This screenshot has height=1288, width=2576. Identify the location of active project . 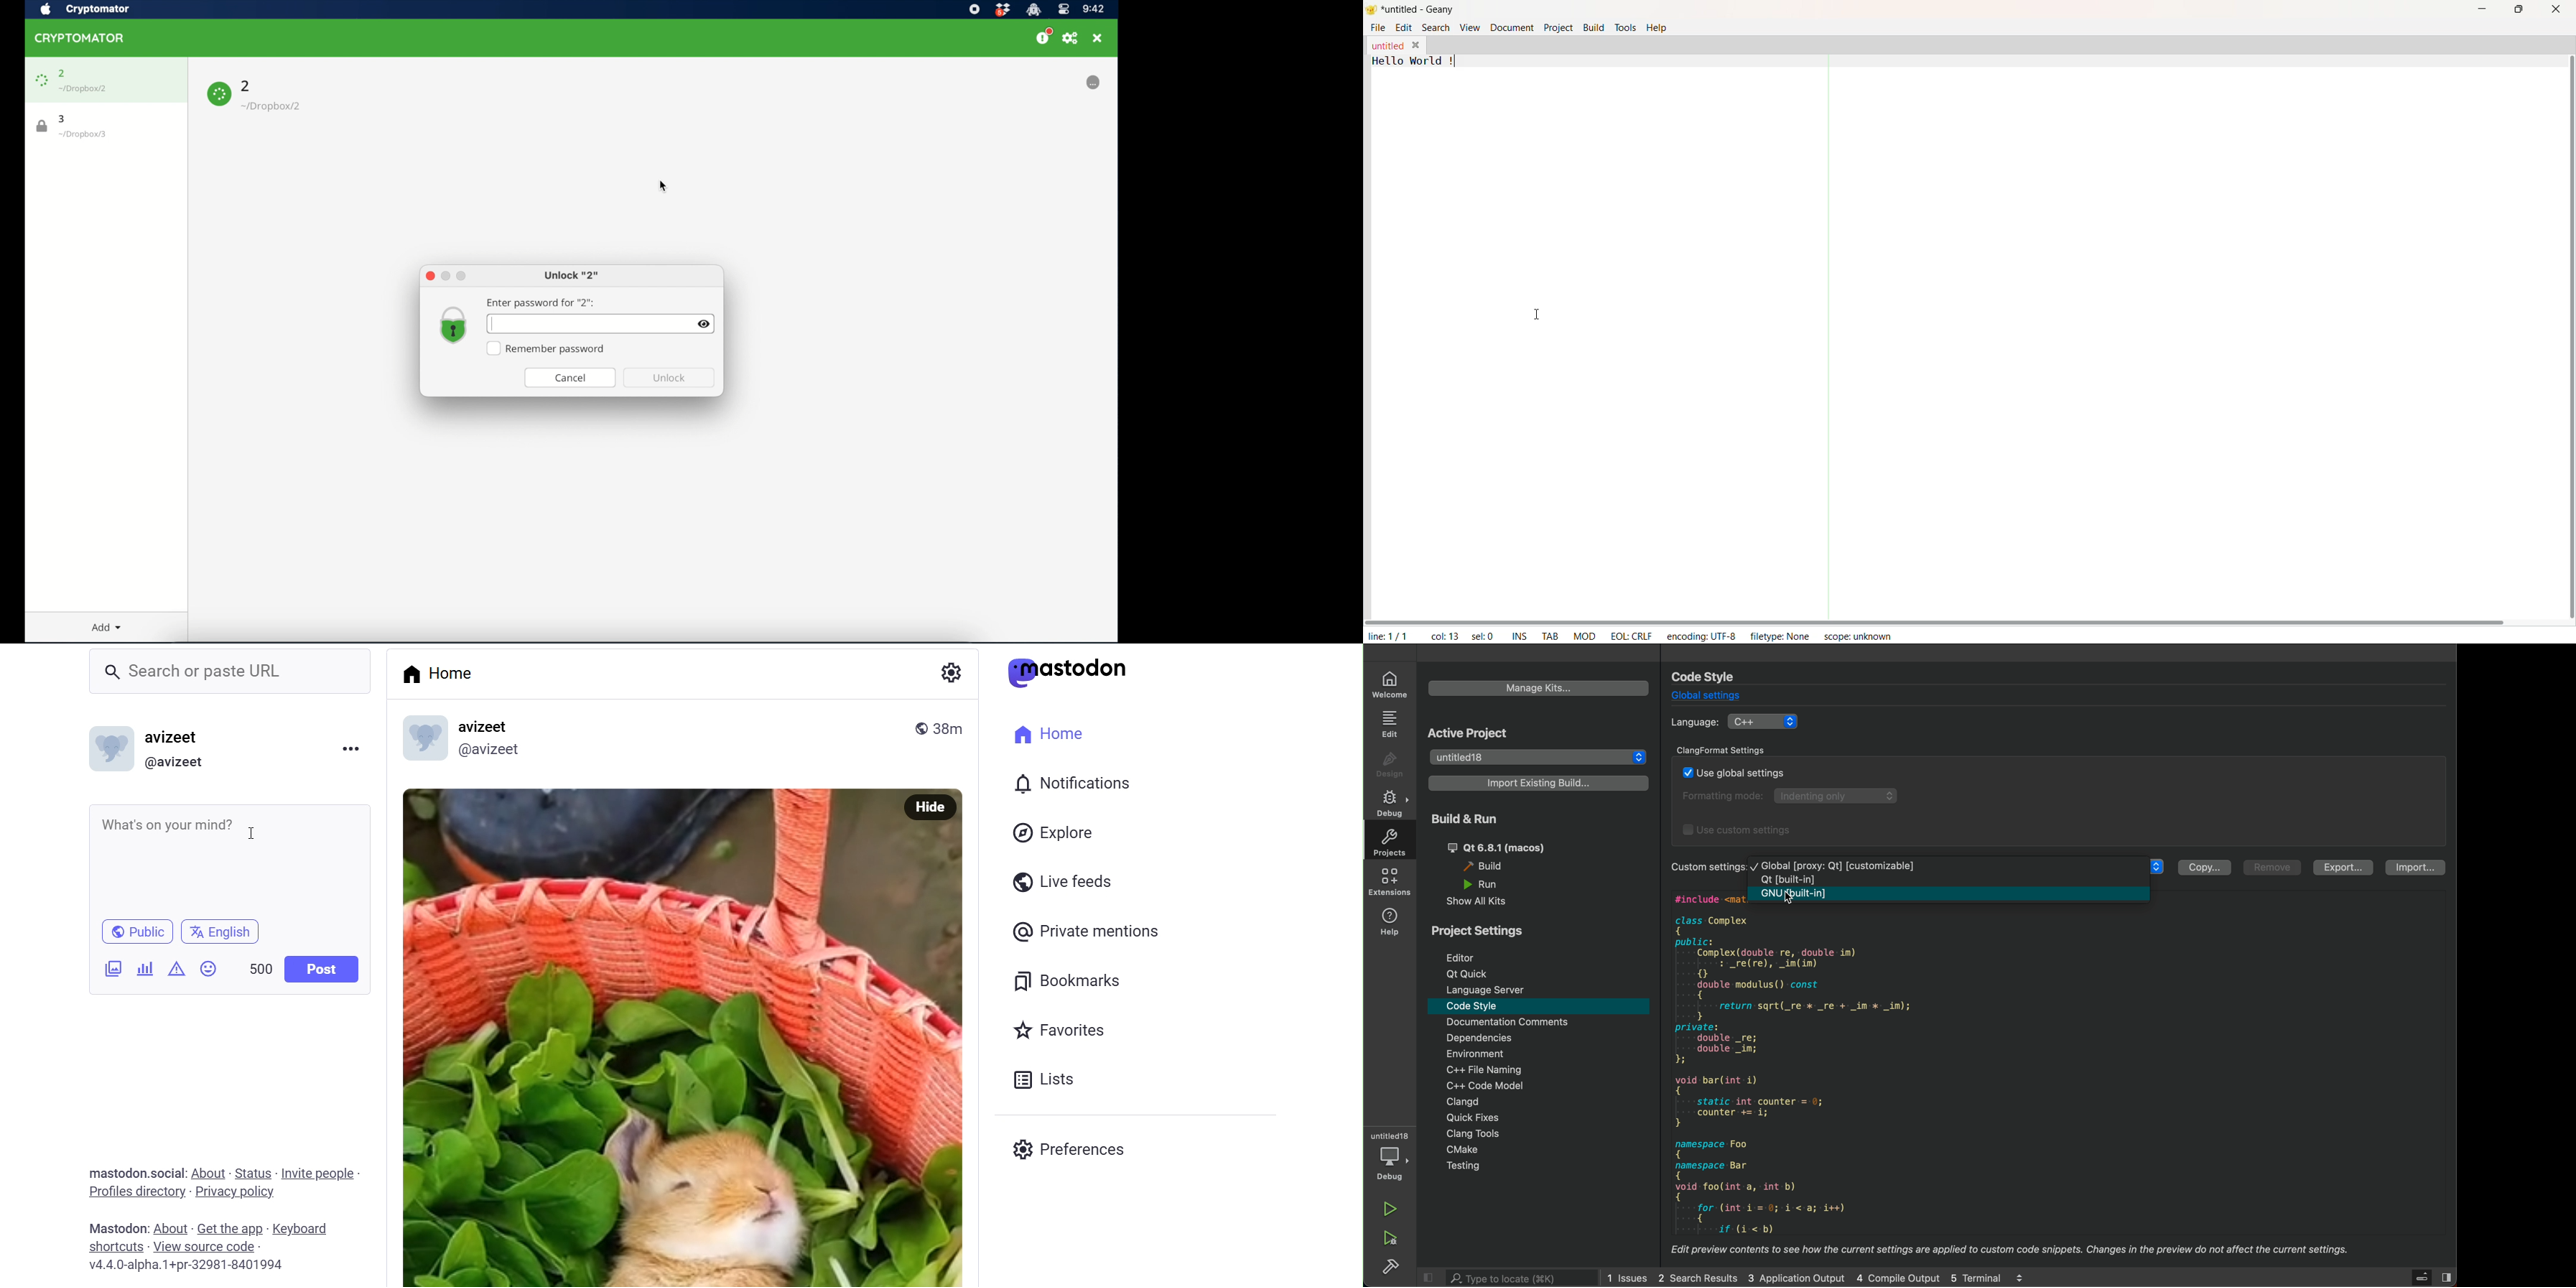
(1470, 733).